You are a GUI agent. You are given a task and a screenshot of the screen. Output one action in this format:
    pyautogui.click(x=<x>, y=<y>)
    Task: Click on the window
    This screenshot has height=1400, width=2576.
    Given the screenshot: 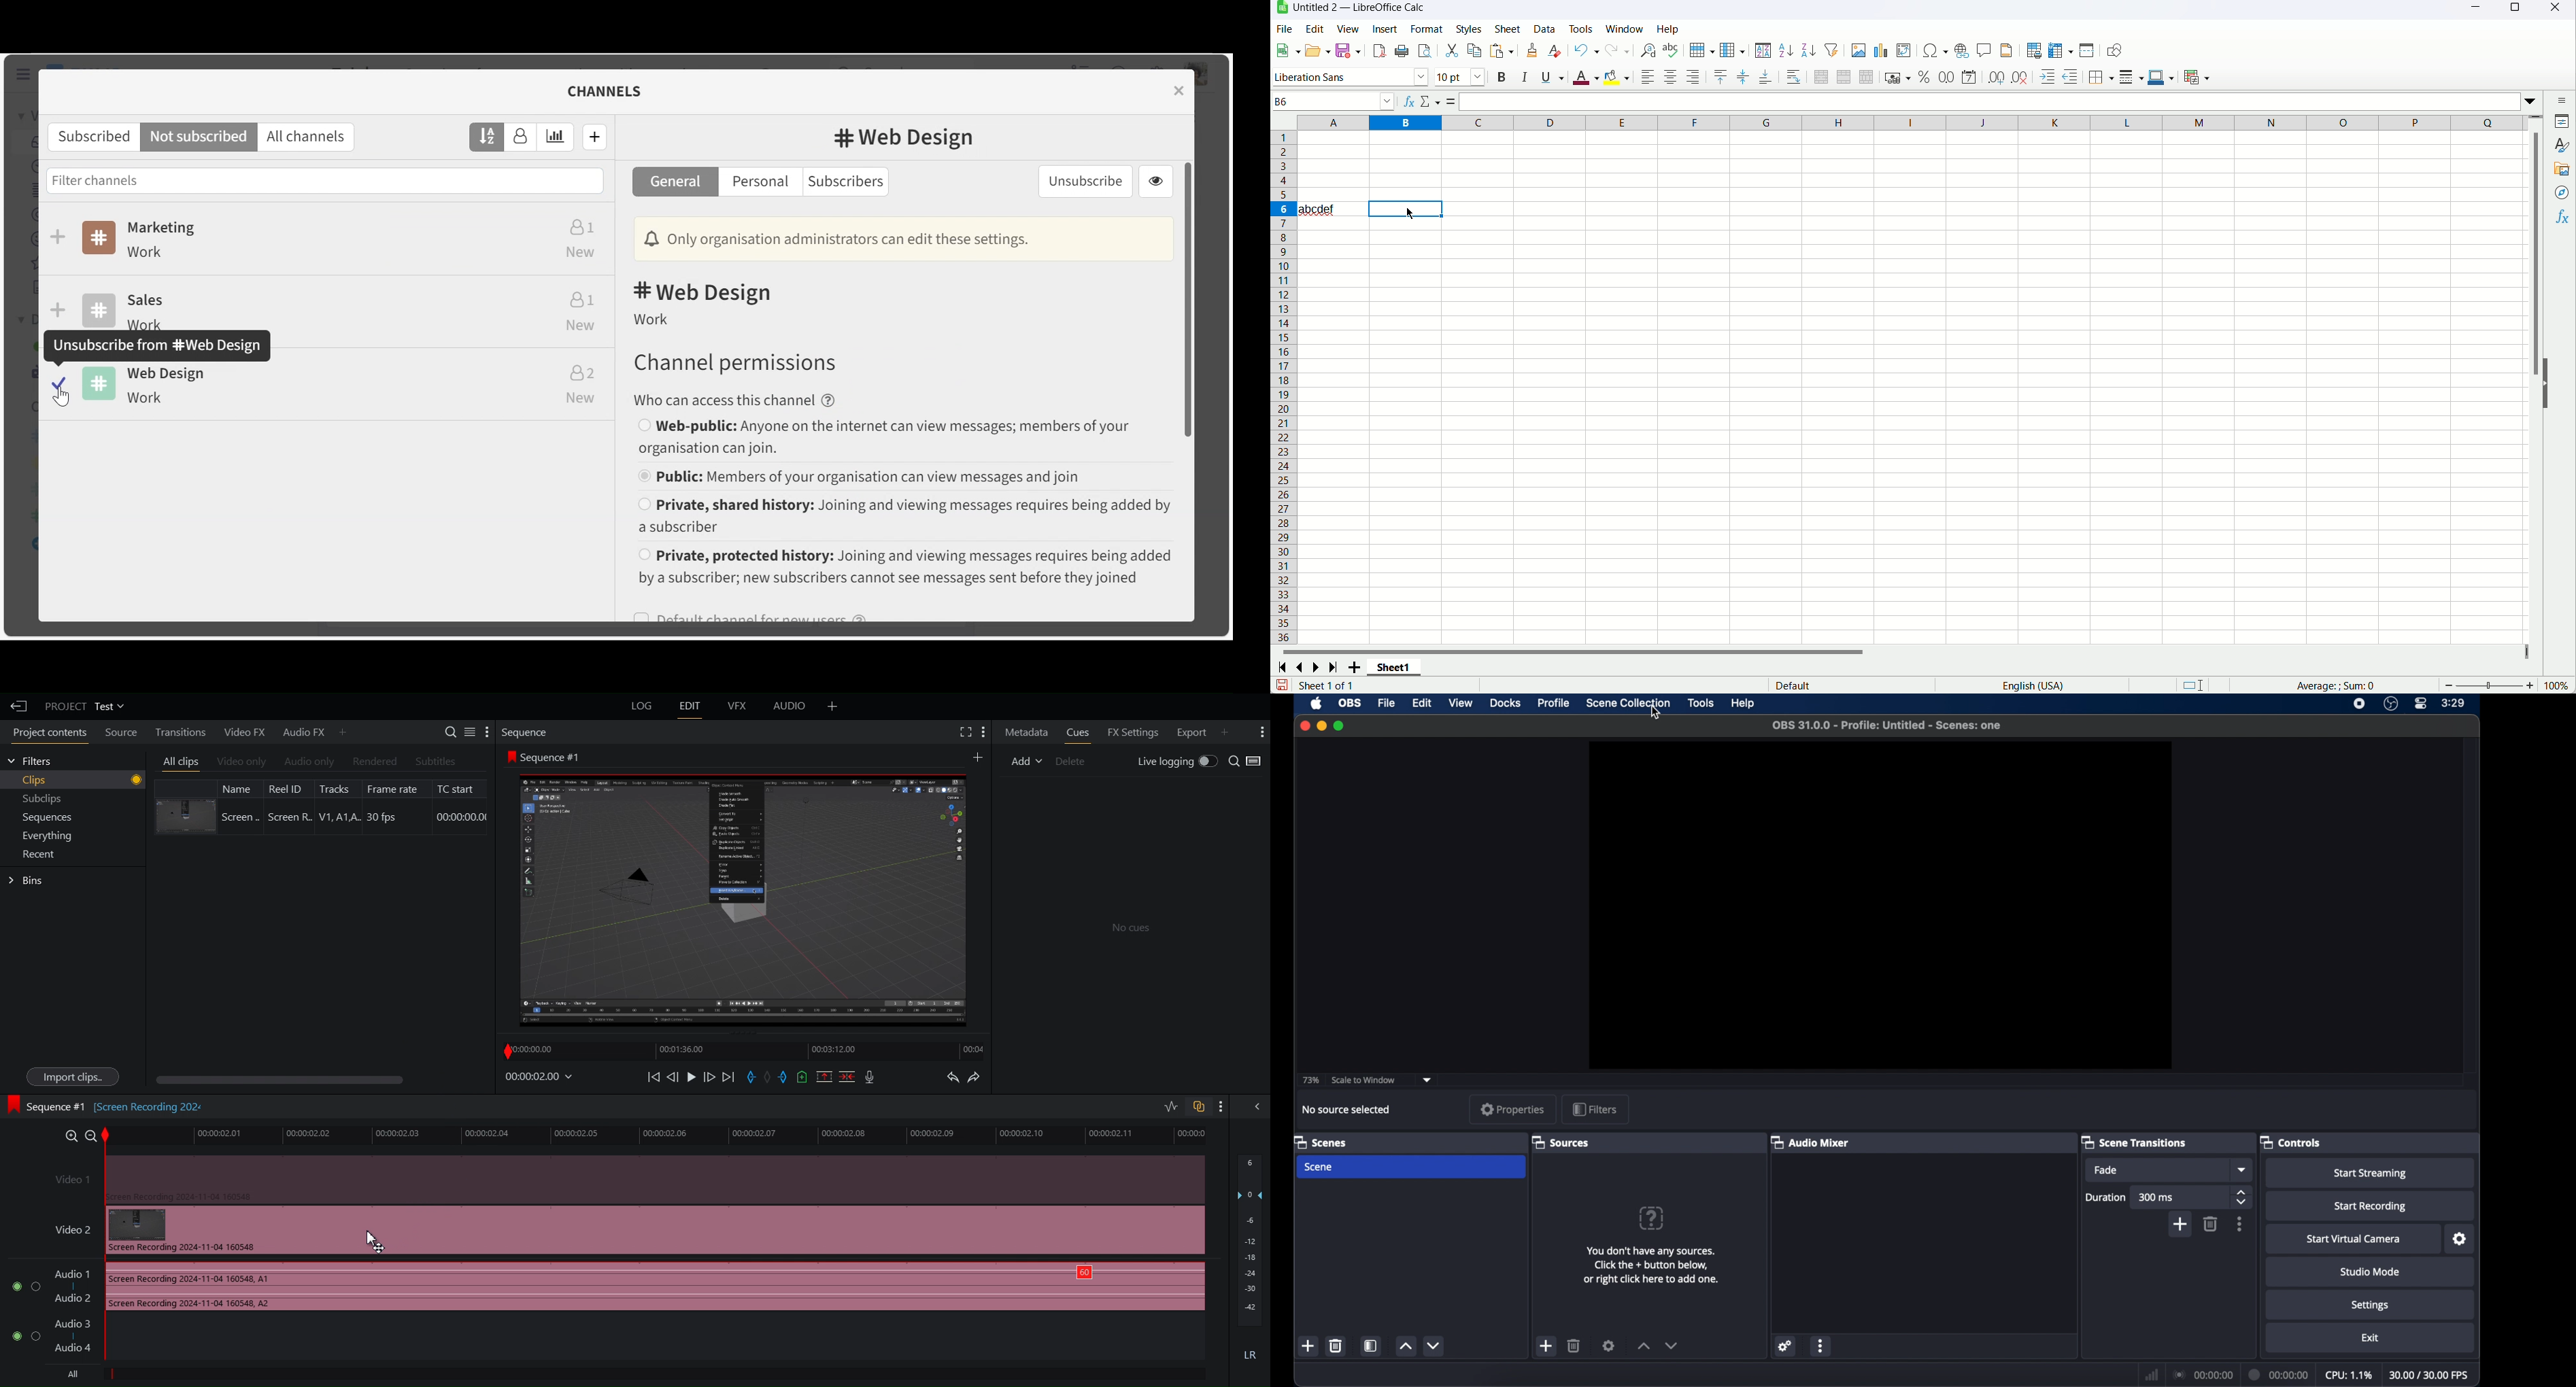 What is the action you would take?
    pyautogui.click(x=1624, y=29)
    